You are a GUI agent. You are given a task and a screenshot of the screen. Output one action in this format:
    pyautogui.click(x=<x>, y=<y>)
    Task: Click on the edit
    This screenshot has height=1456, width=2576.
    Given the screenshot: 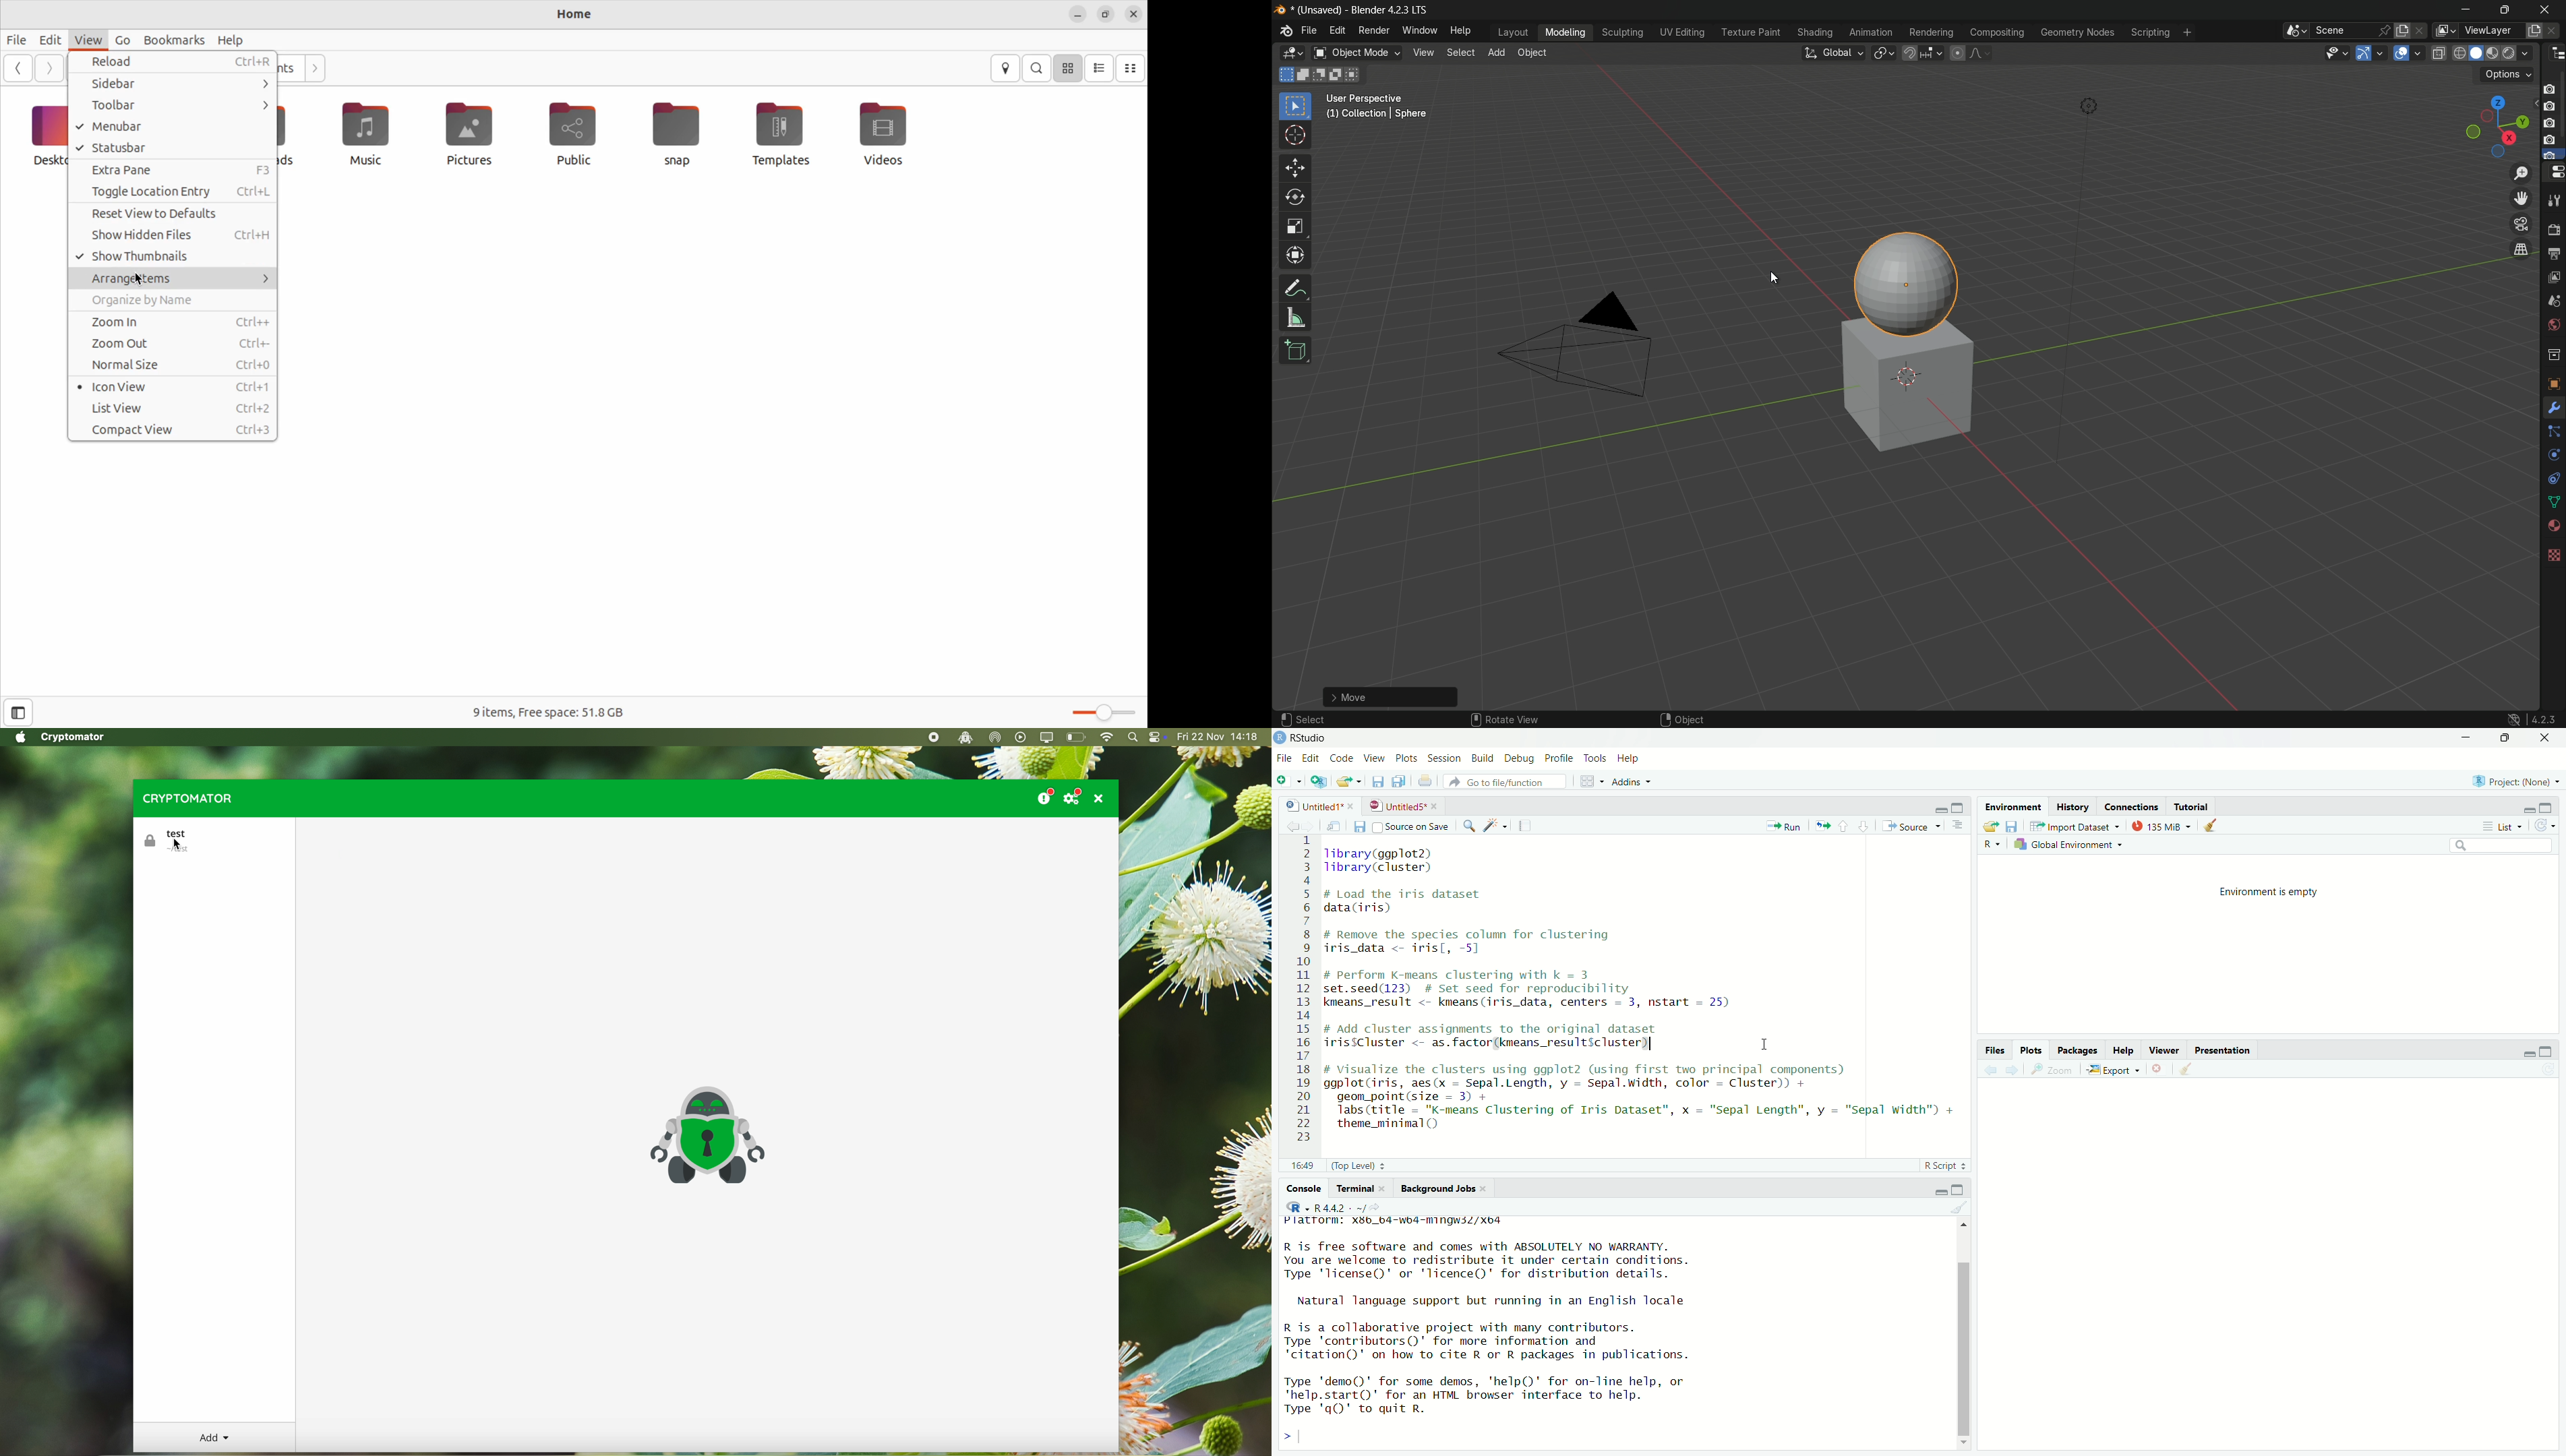 What is the action you would take?
    pyautogui.click(x=1311, y=759)
    